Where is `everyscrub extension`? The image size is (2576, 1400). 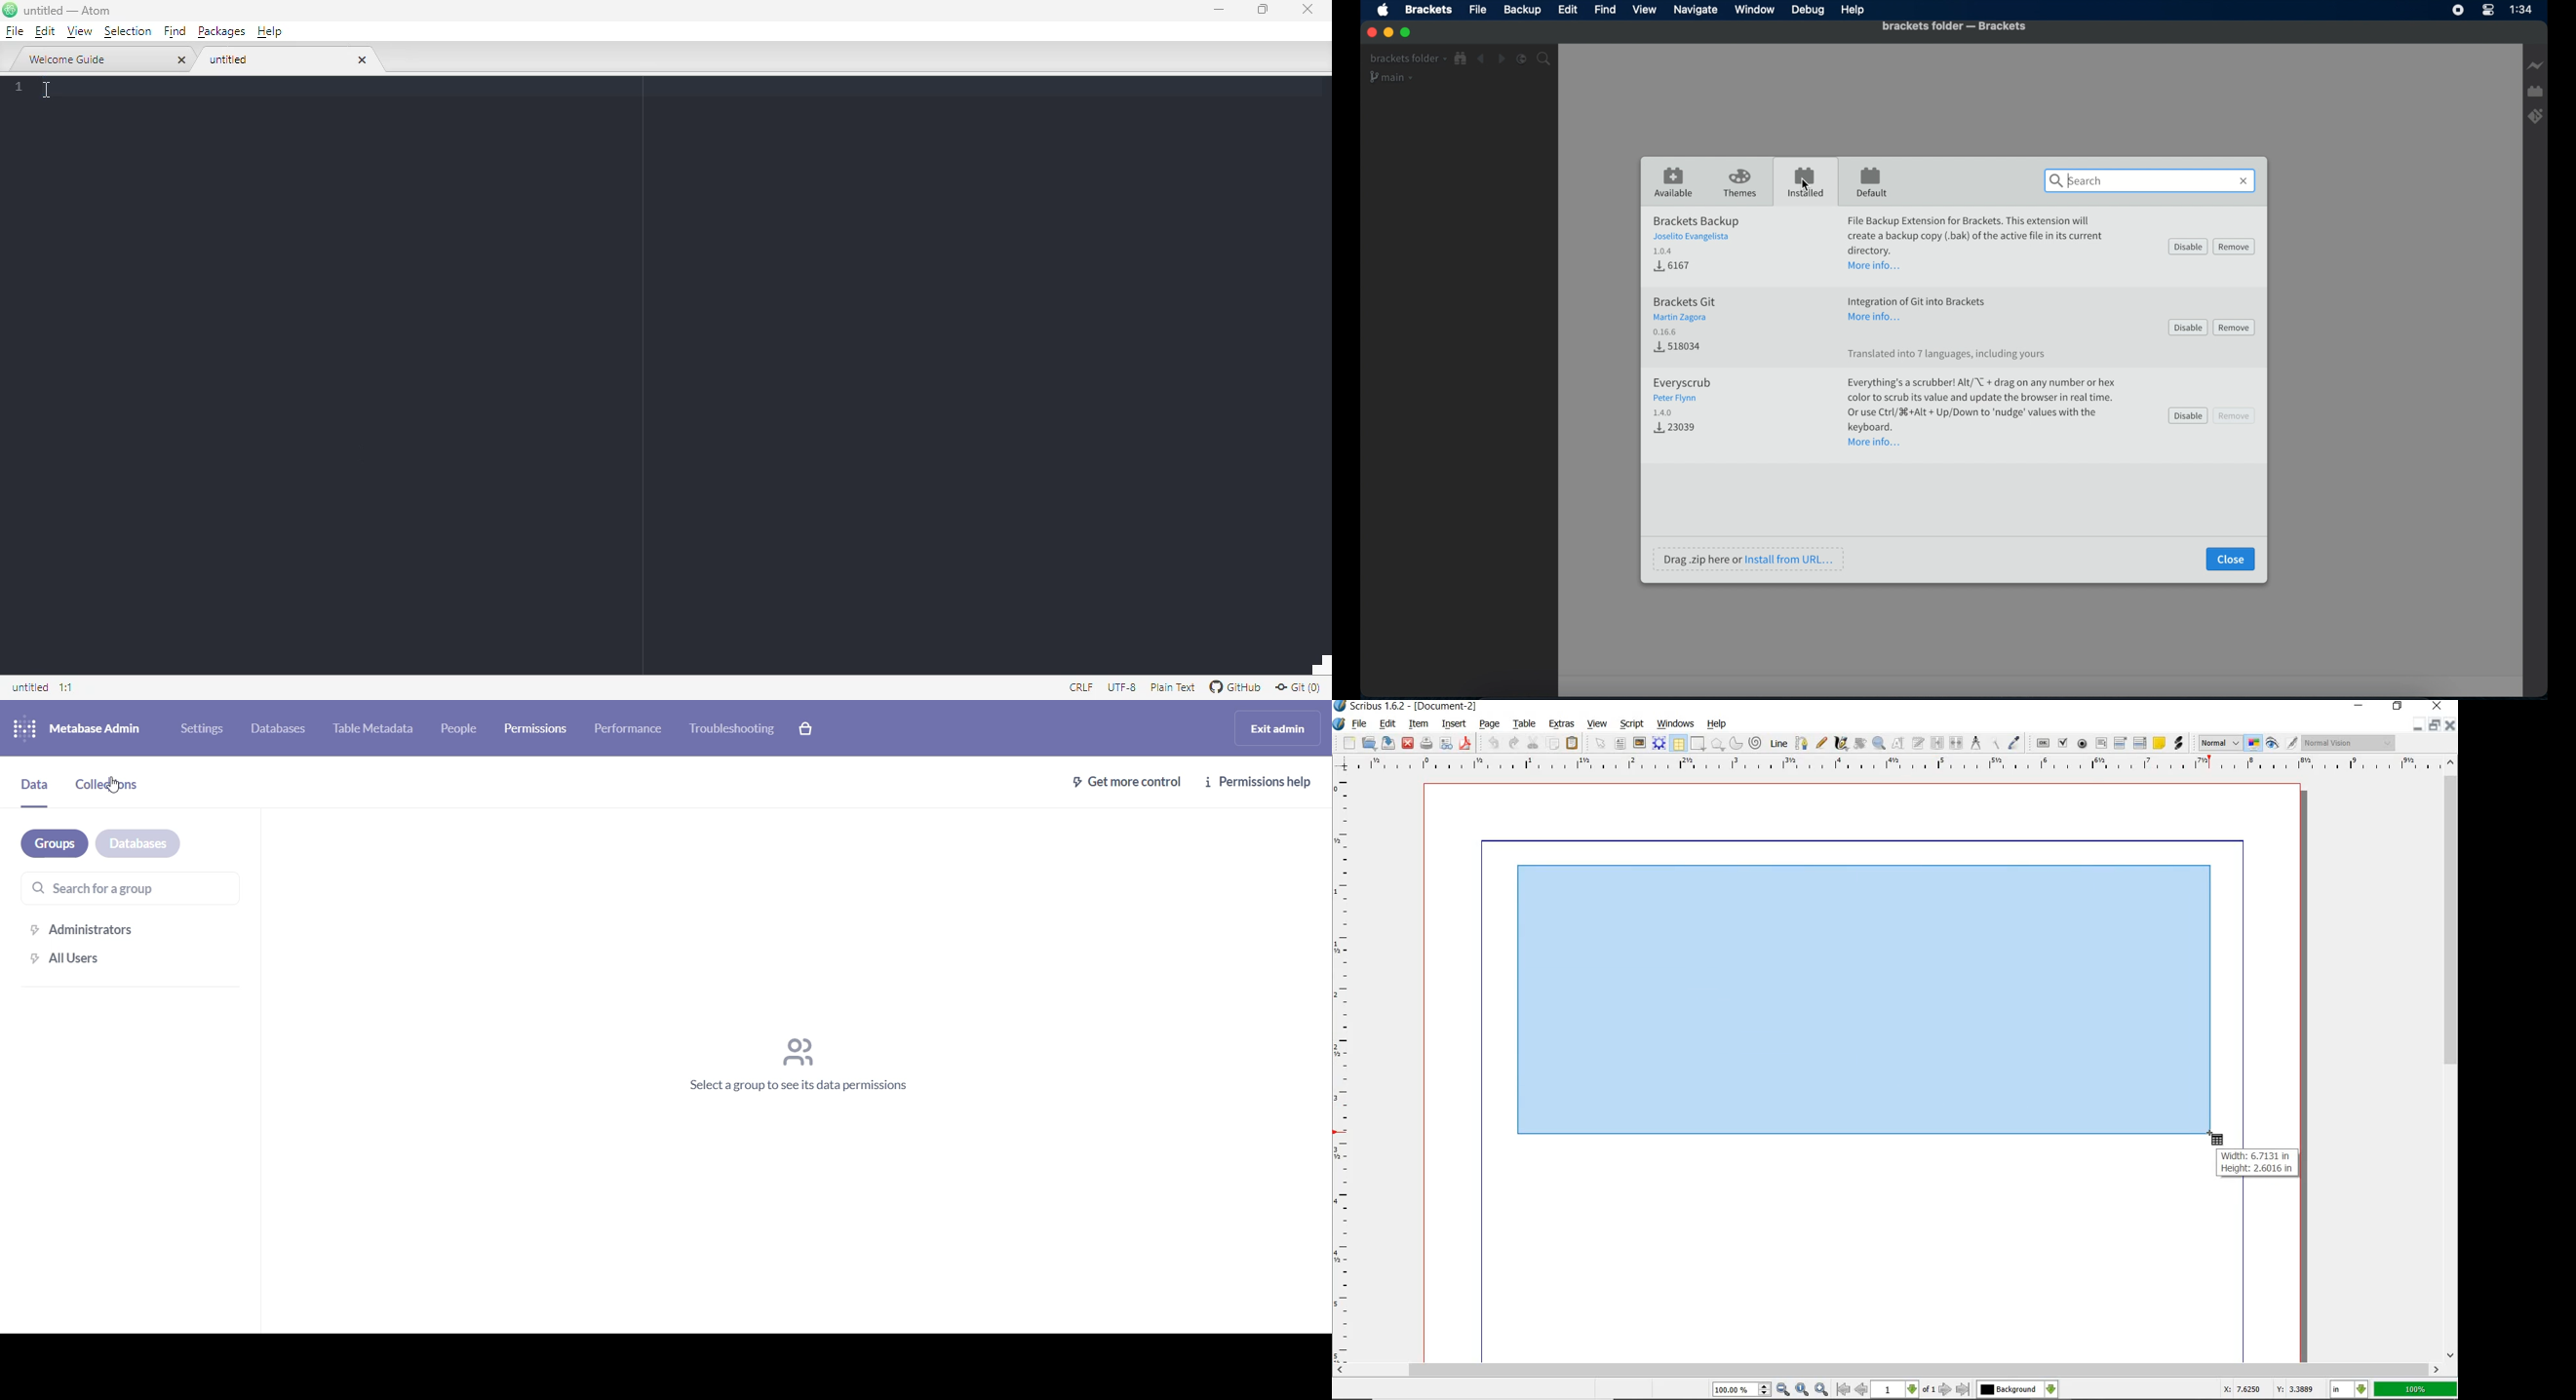
everyscrub extension is located at coordinates (1681, 397).